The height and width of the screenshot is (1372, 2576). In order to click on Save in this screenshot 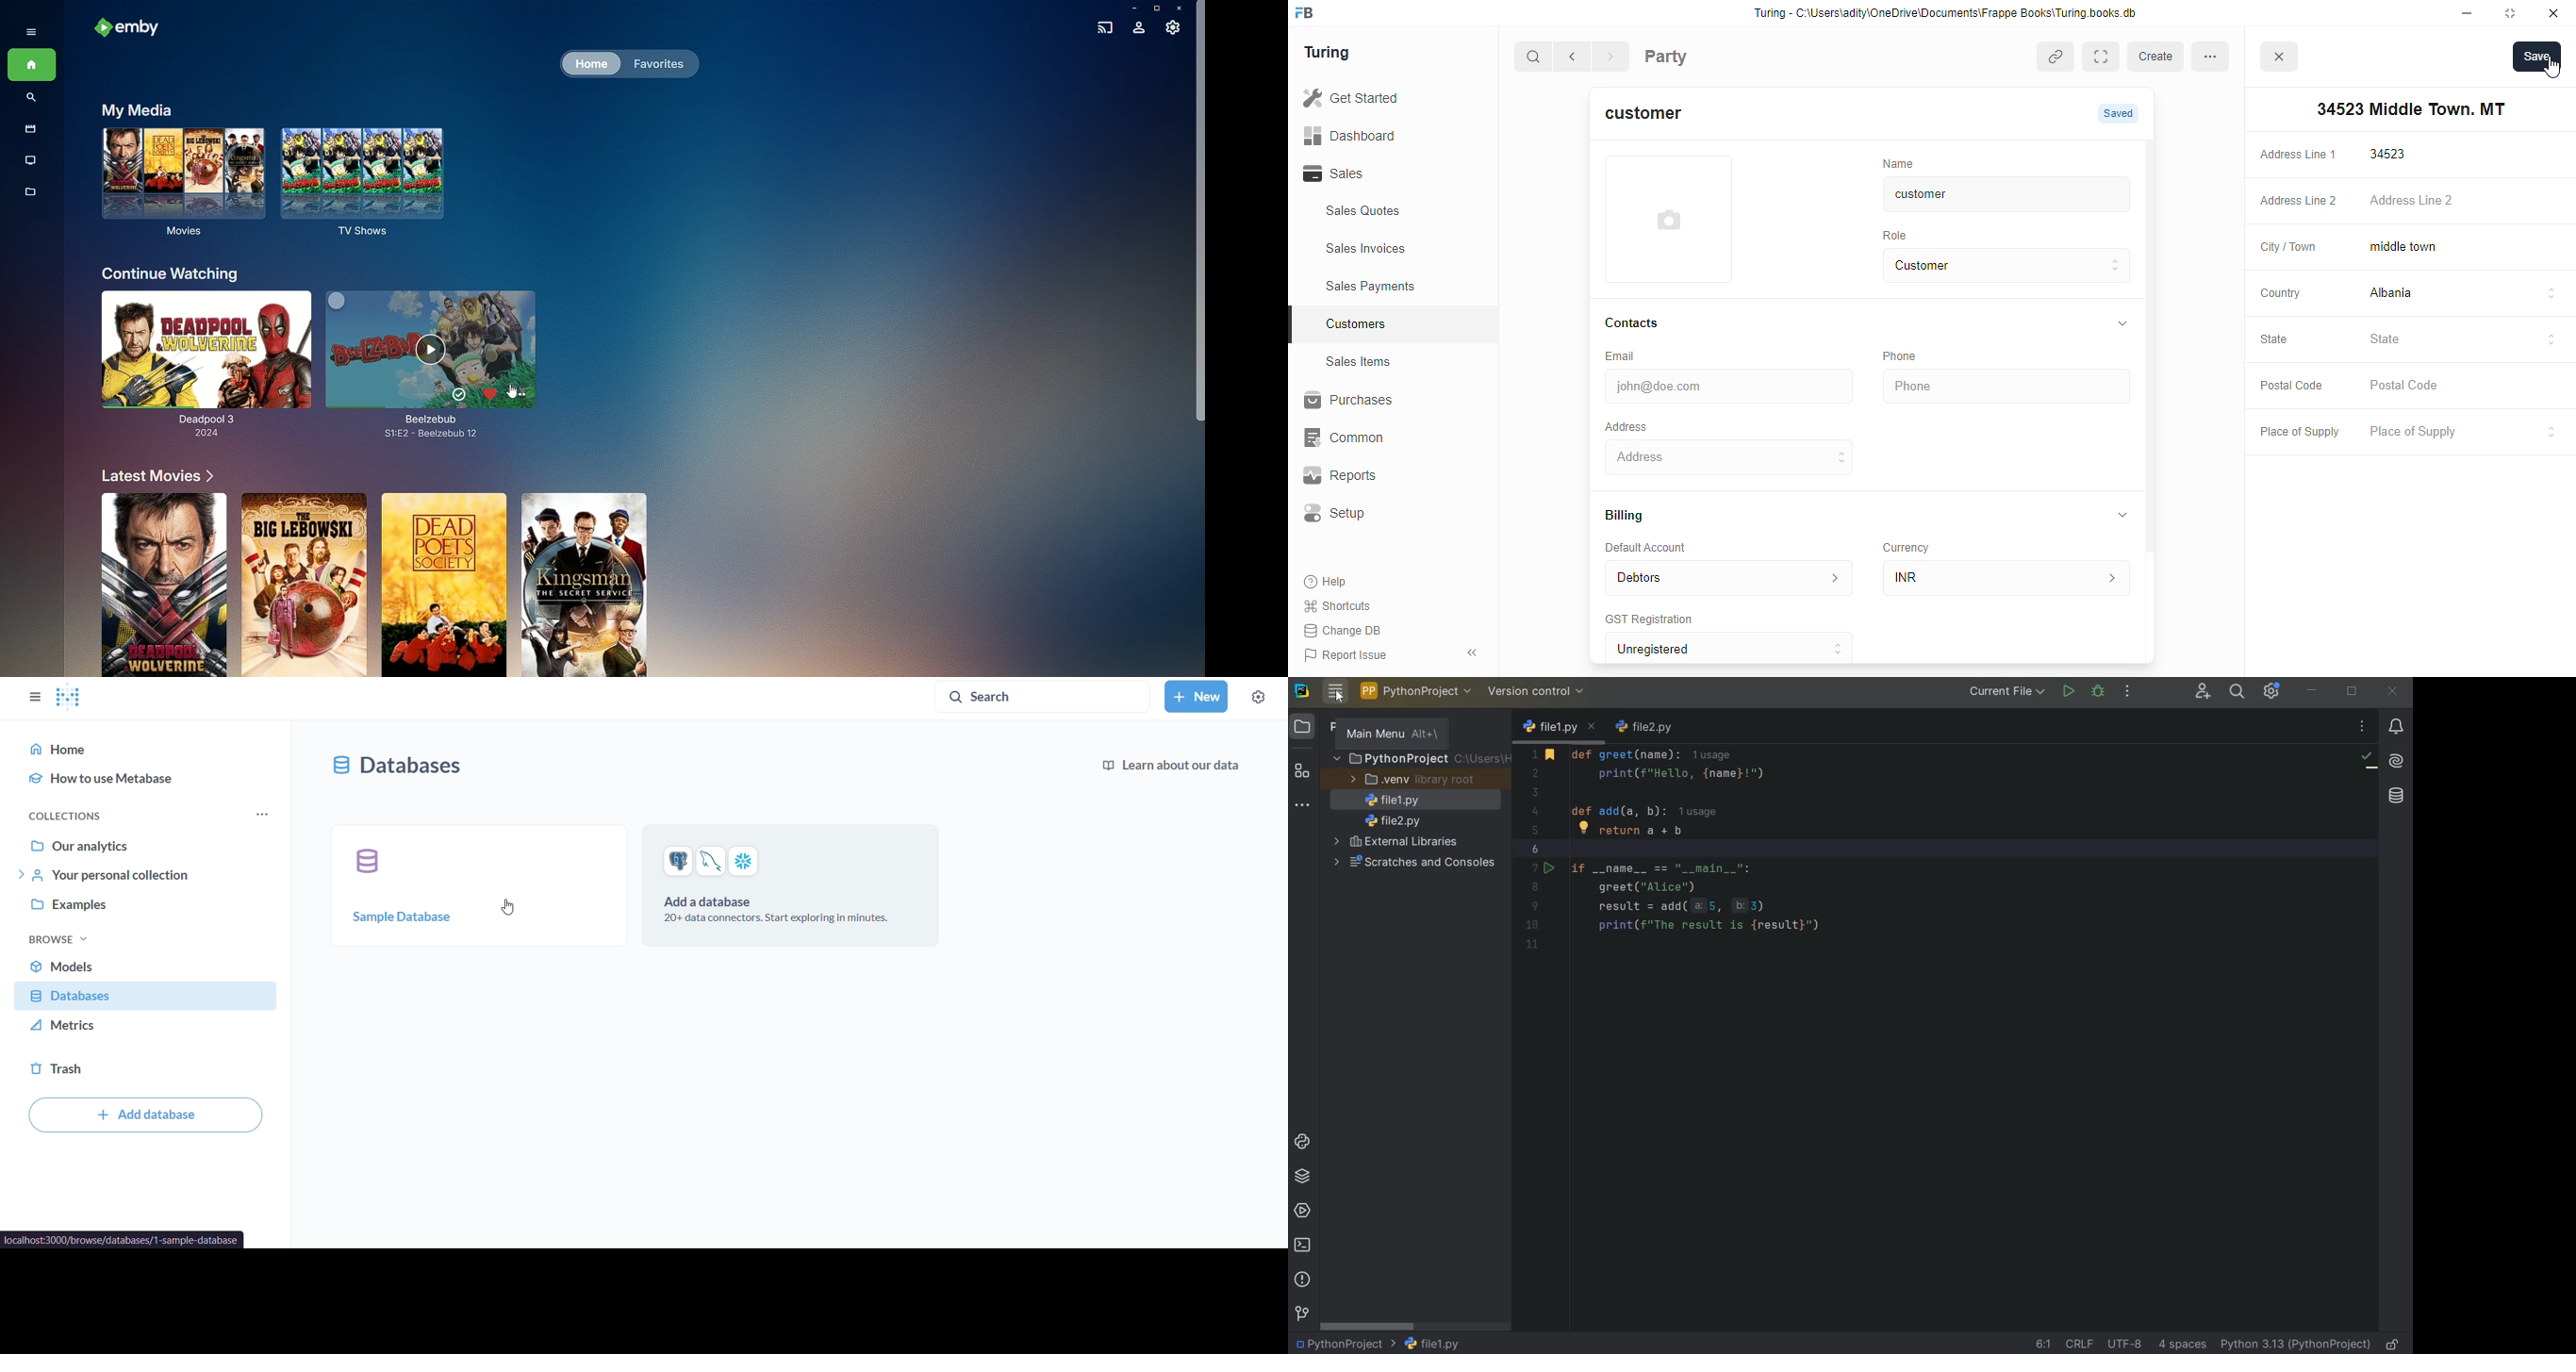, I will do `click(2536, 56)`.